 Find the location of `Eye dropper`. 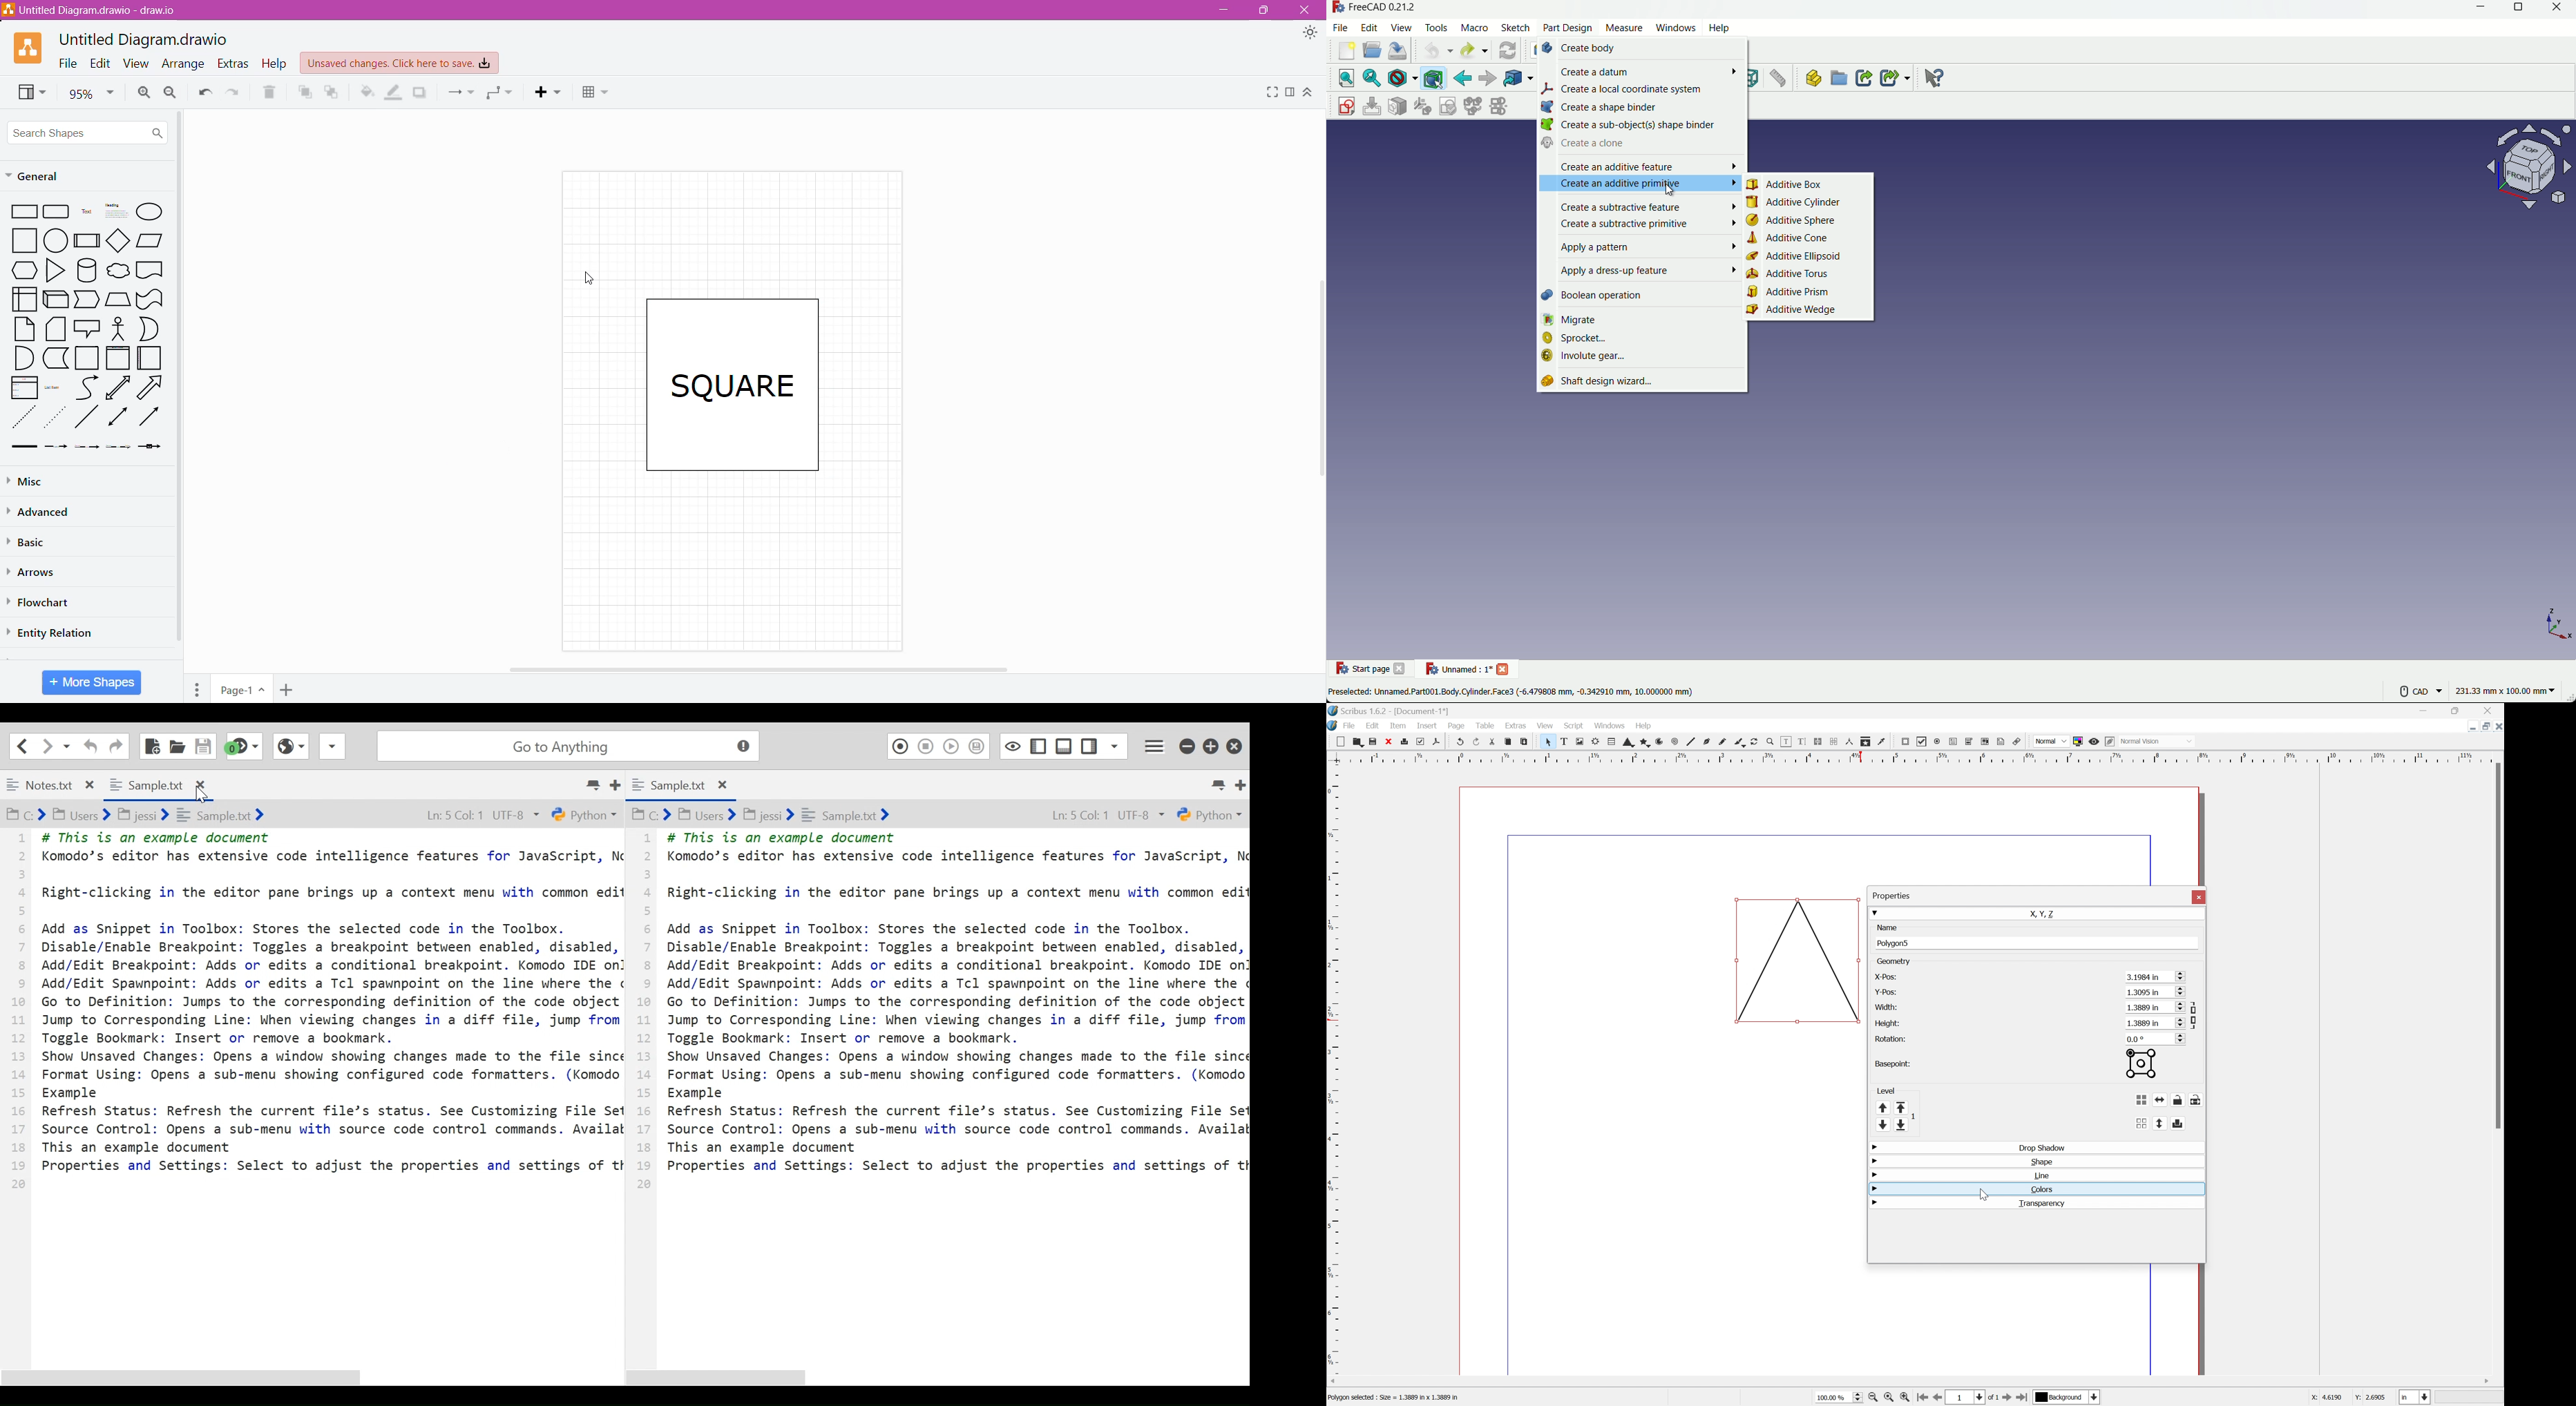

Eye dropper is located at coordinates (1885, 742).